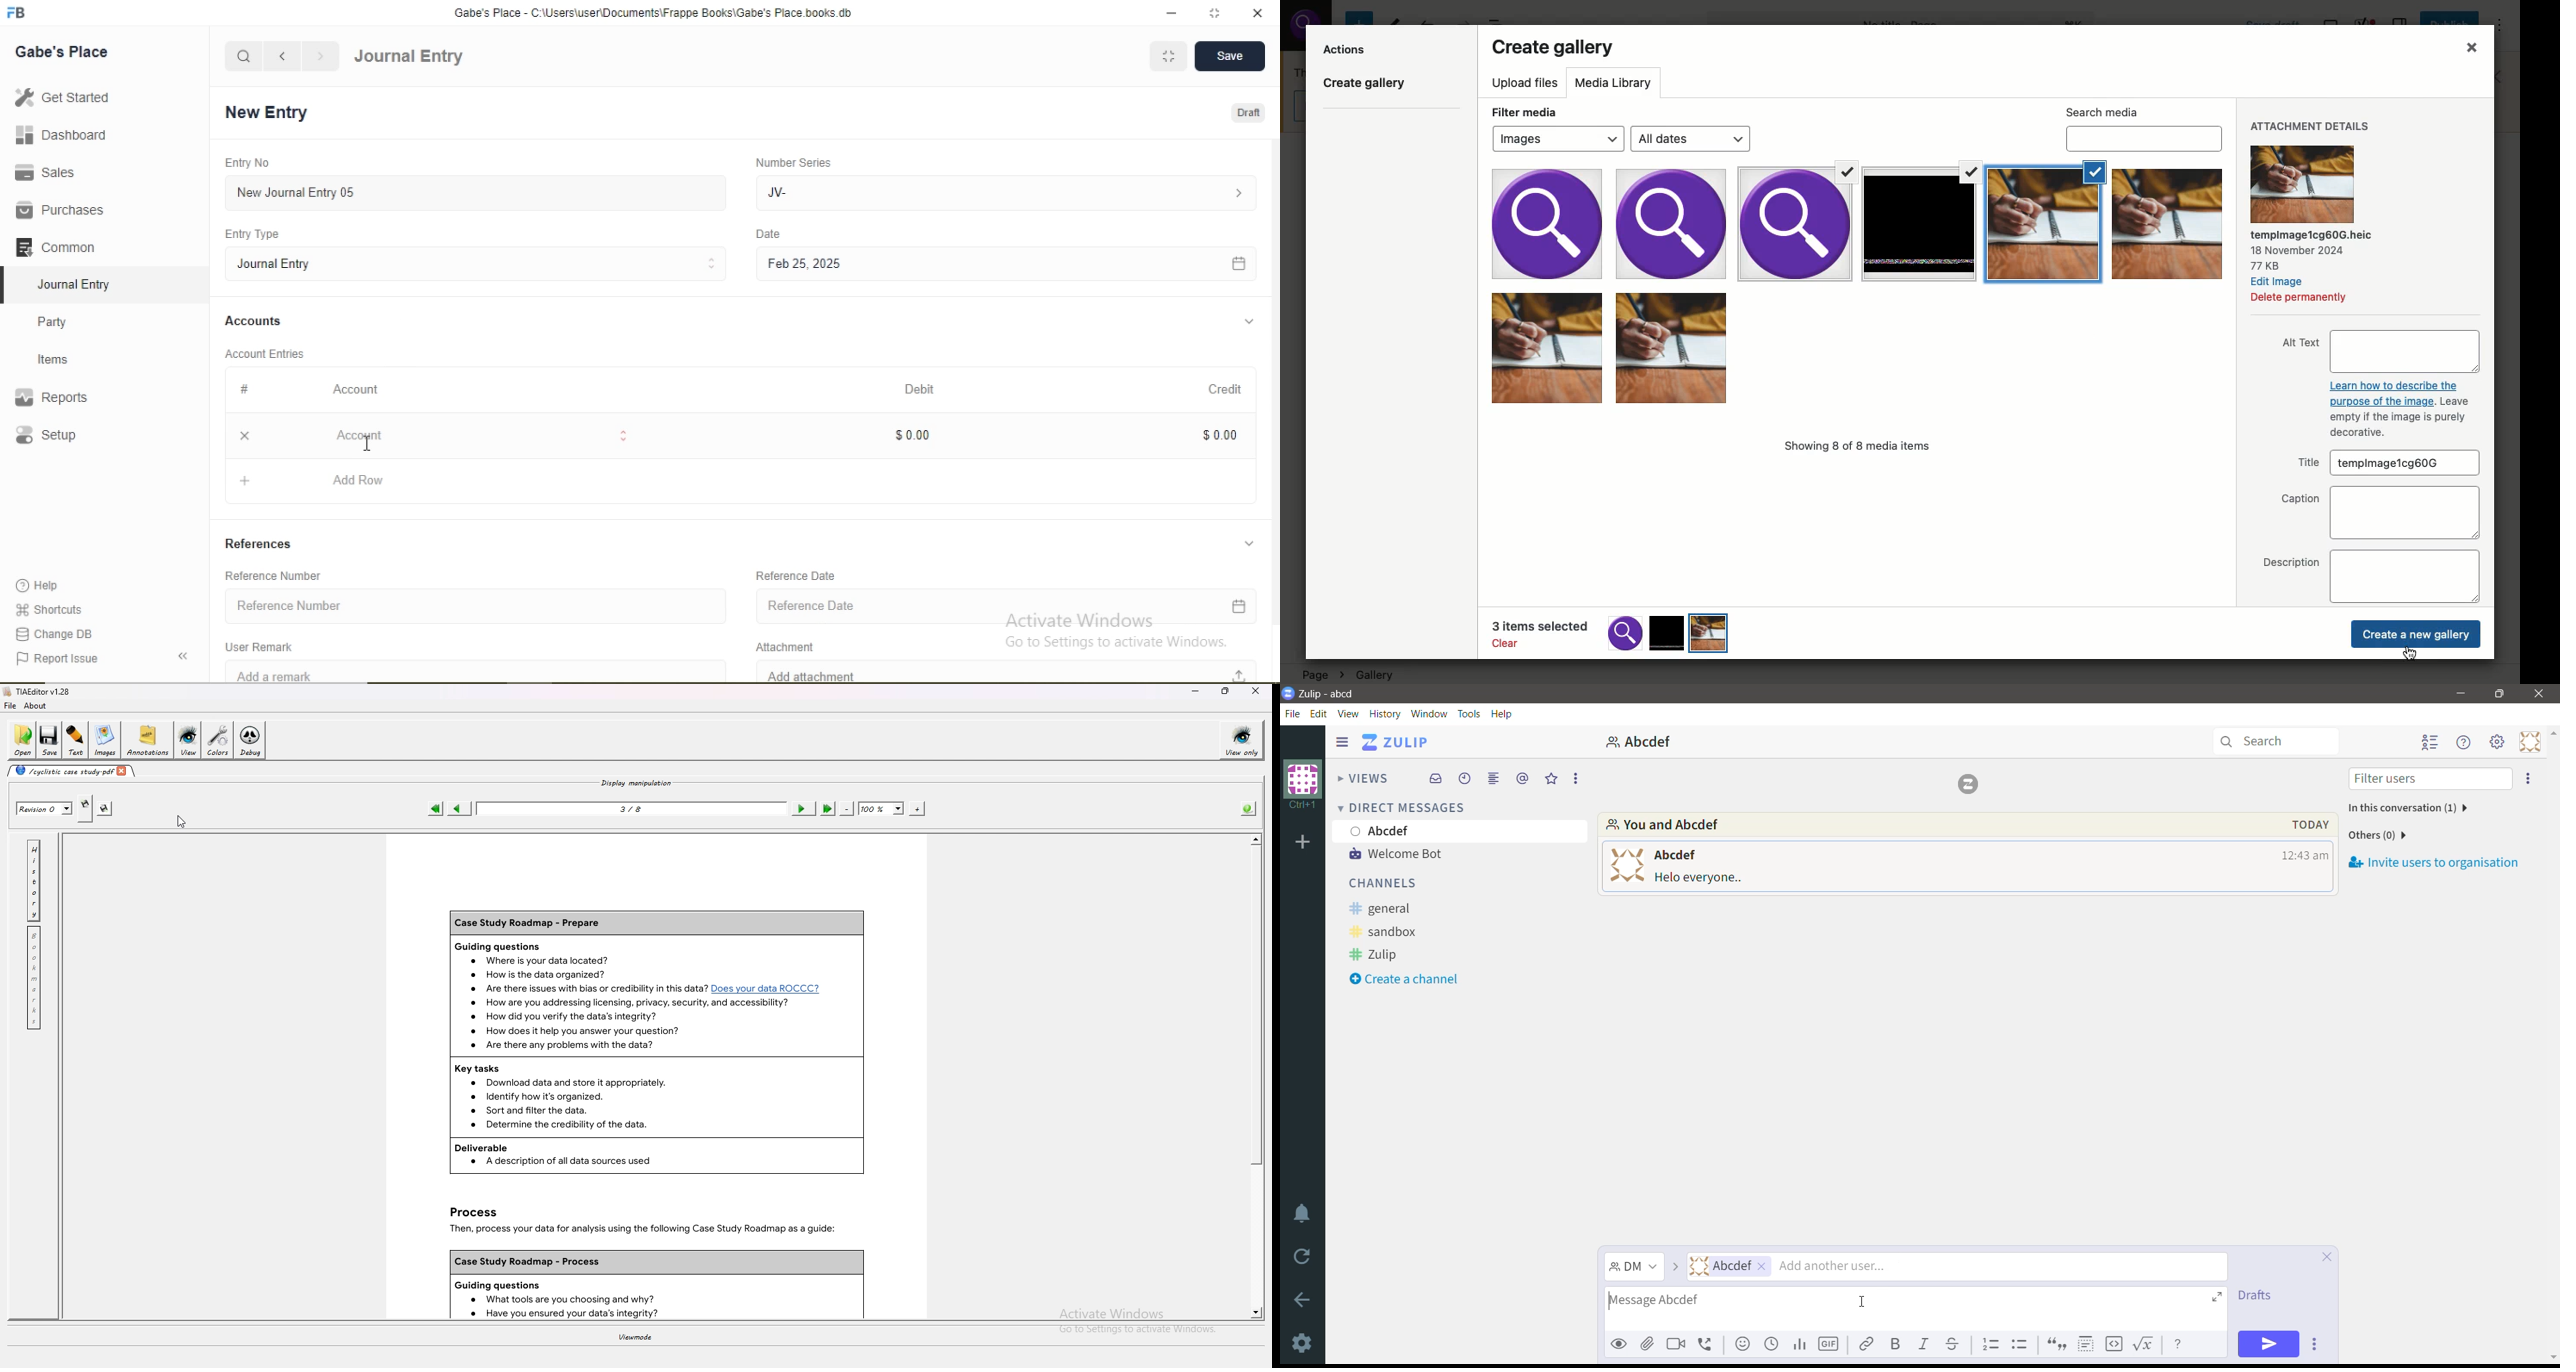  What do you see at coordinates (1861, 448) in the screenshot?
I see `Showing 8 of 8 media items` at bounding box center [1861, 448].